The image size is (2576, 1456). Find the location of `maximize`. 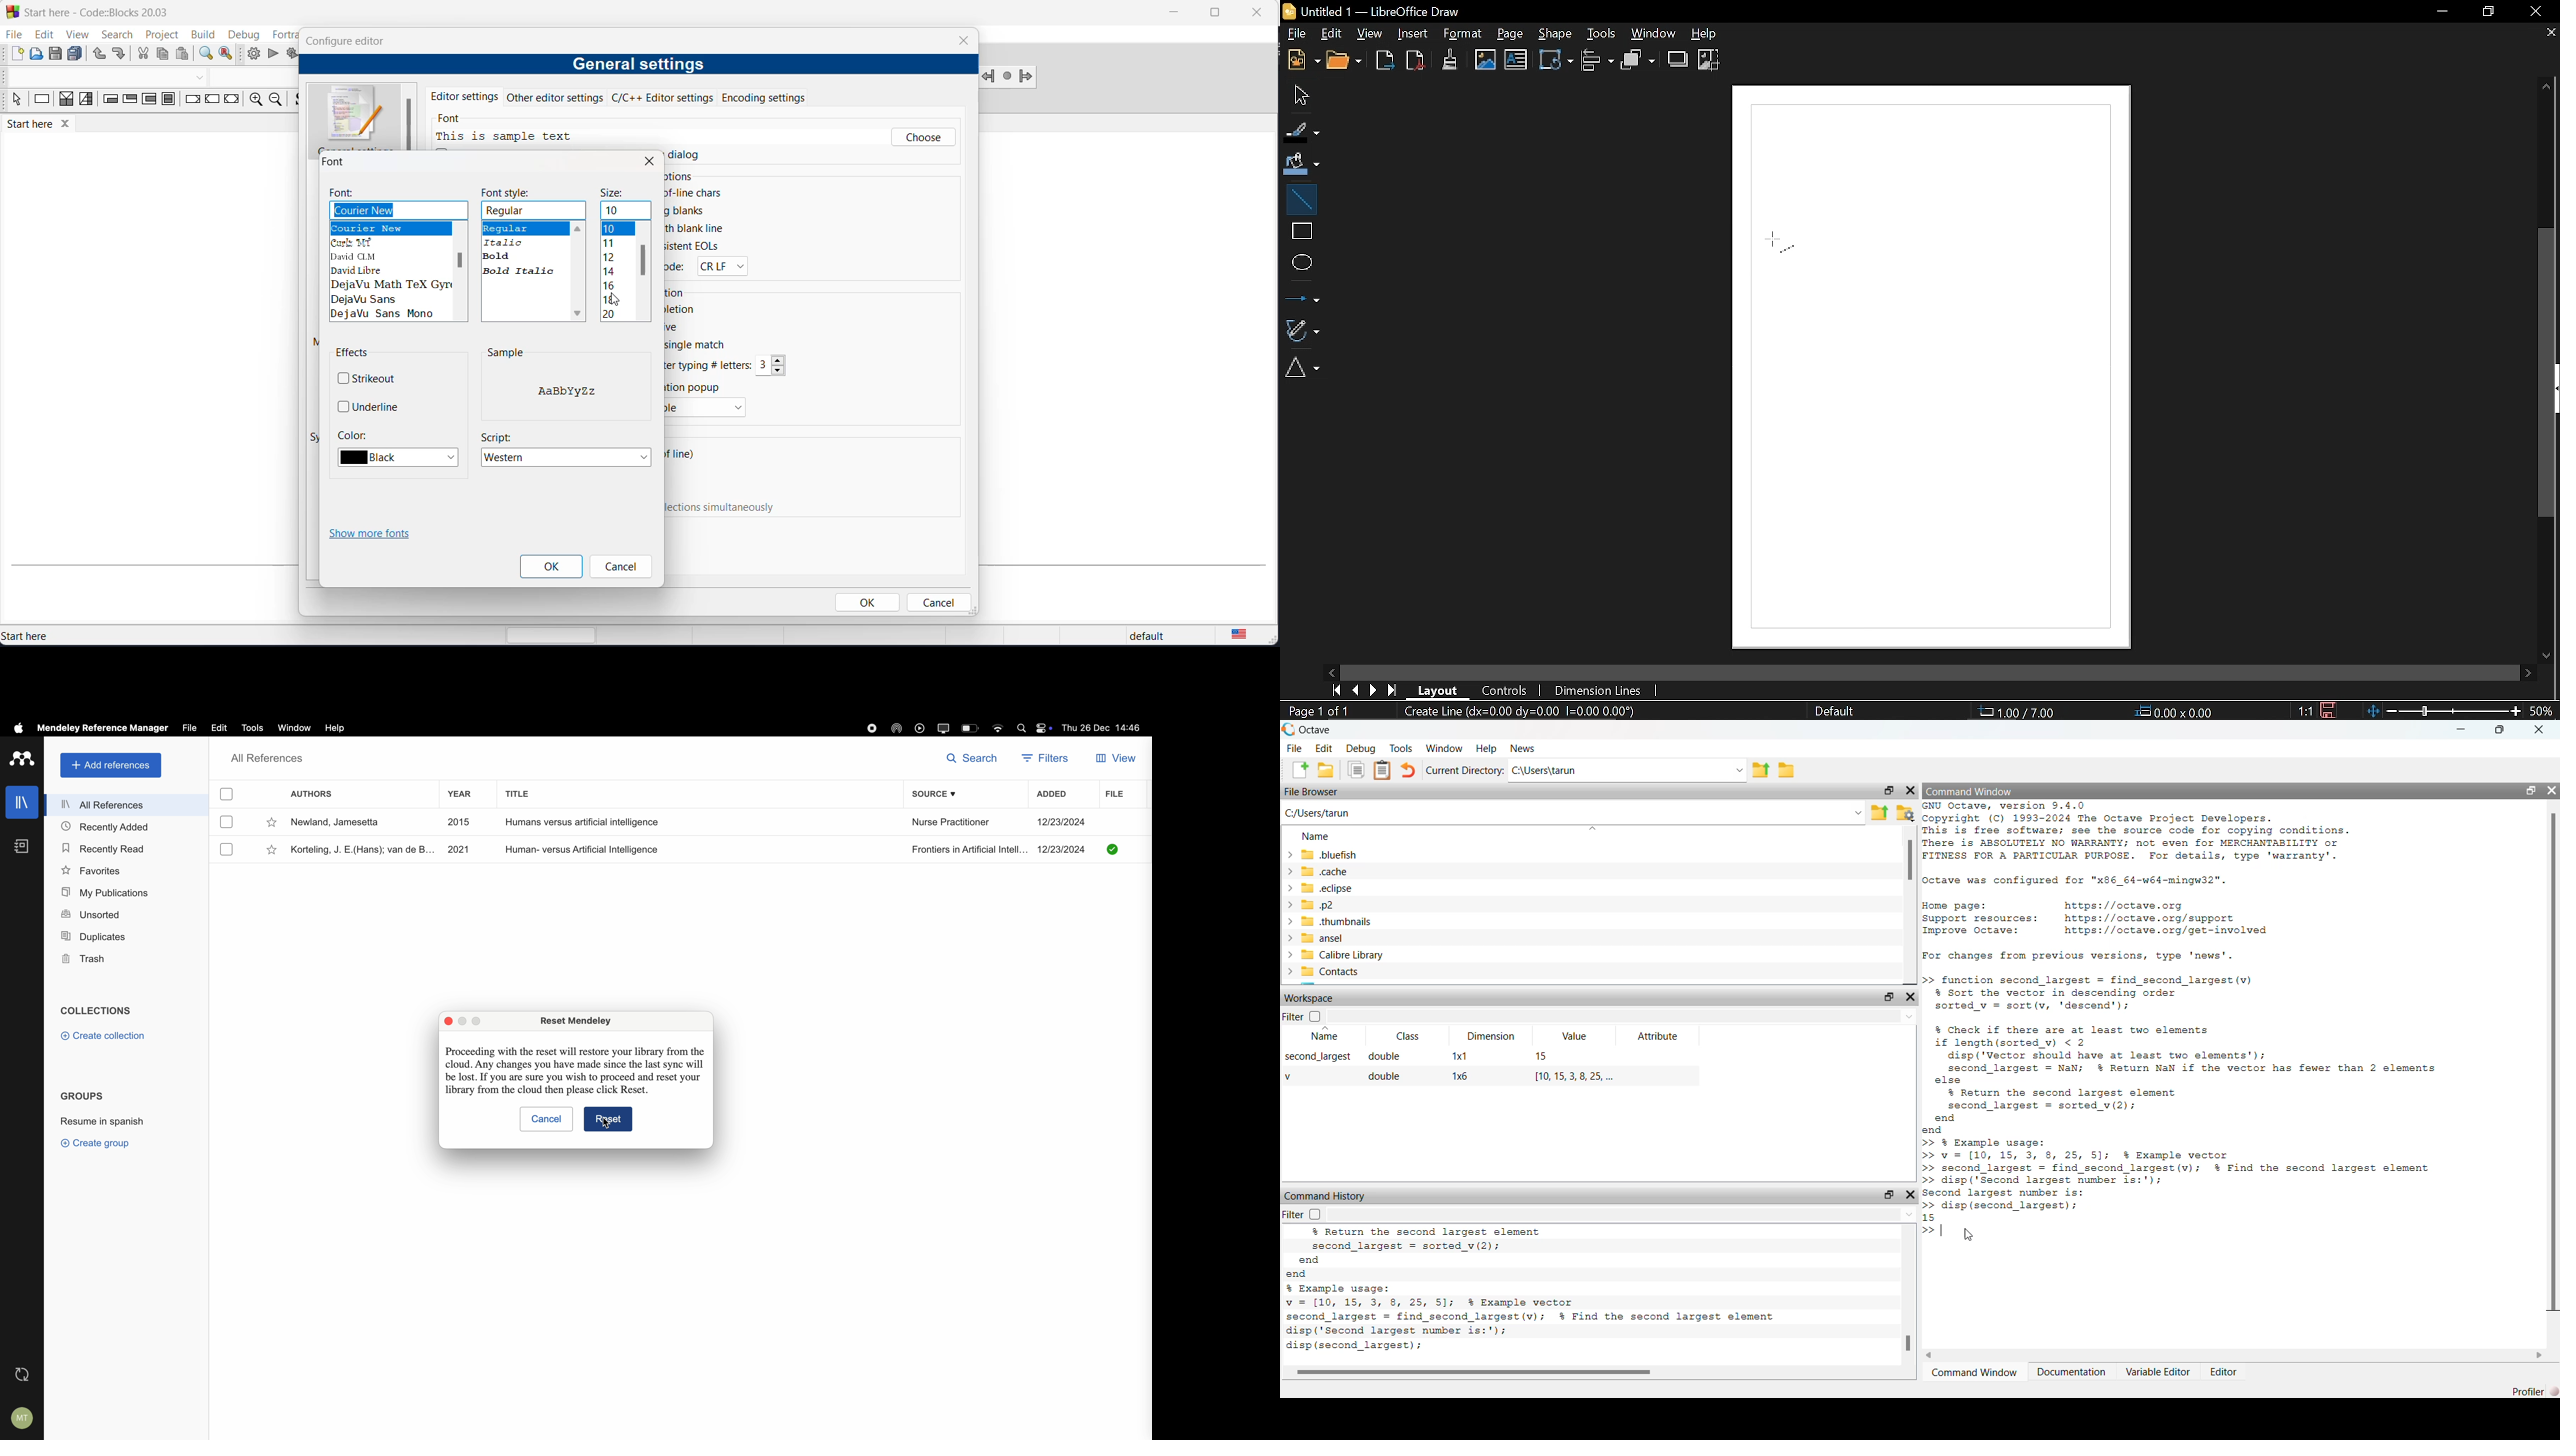

maximize is located at coordinates (2501, 730).